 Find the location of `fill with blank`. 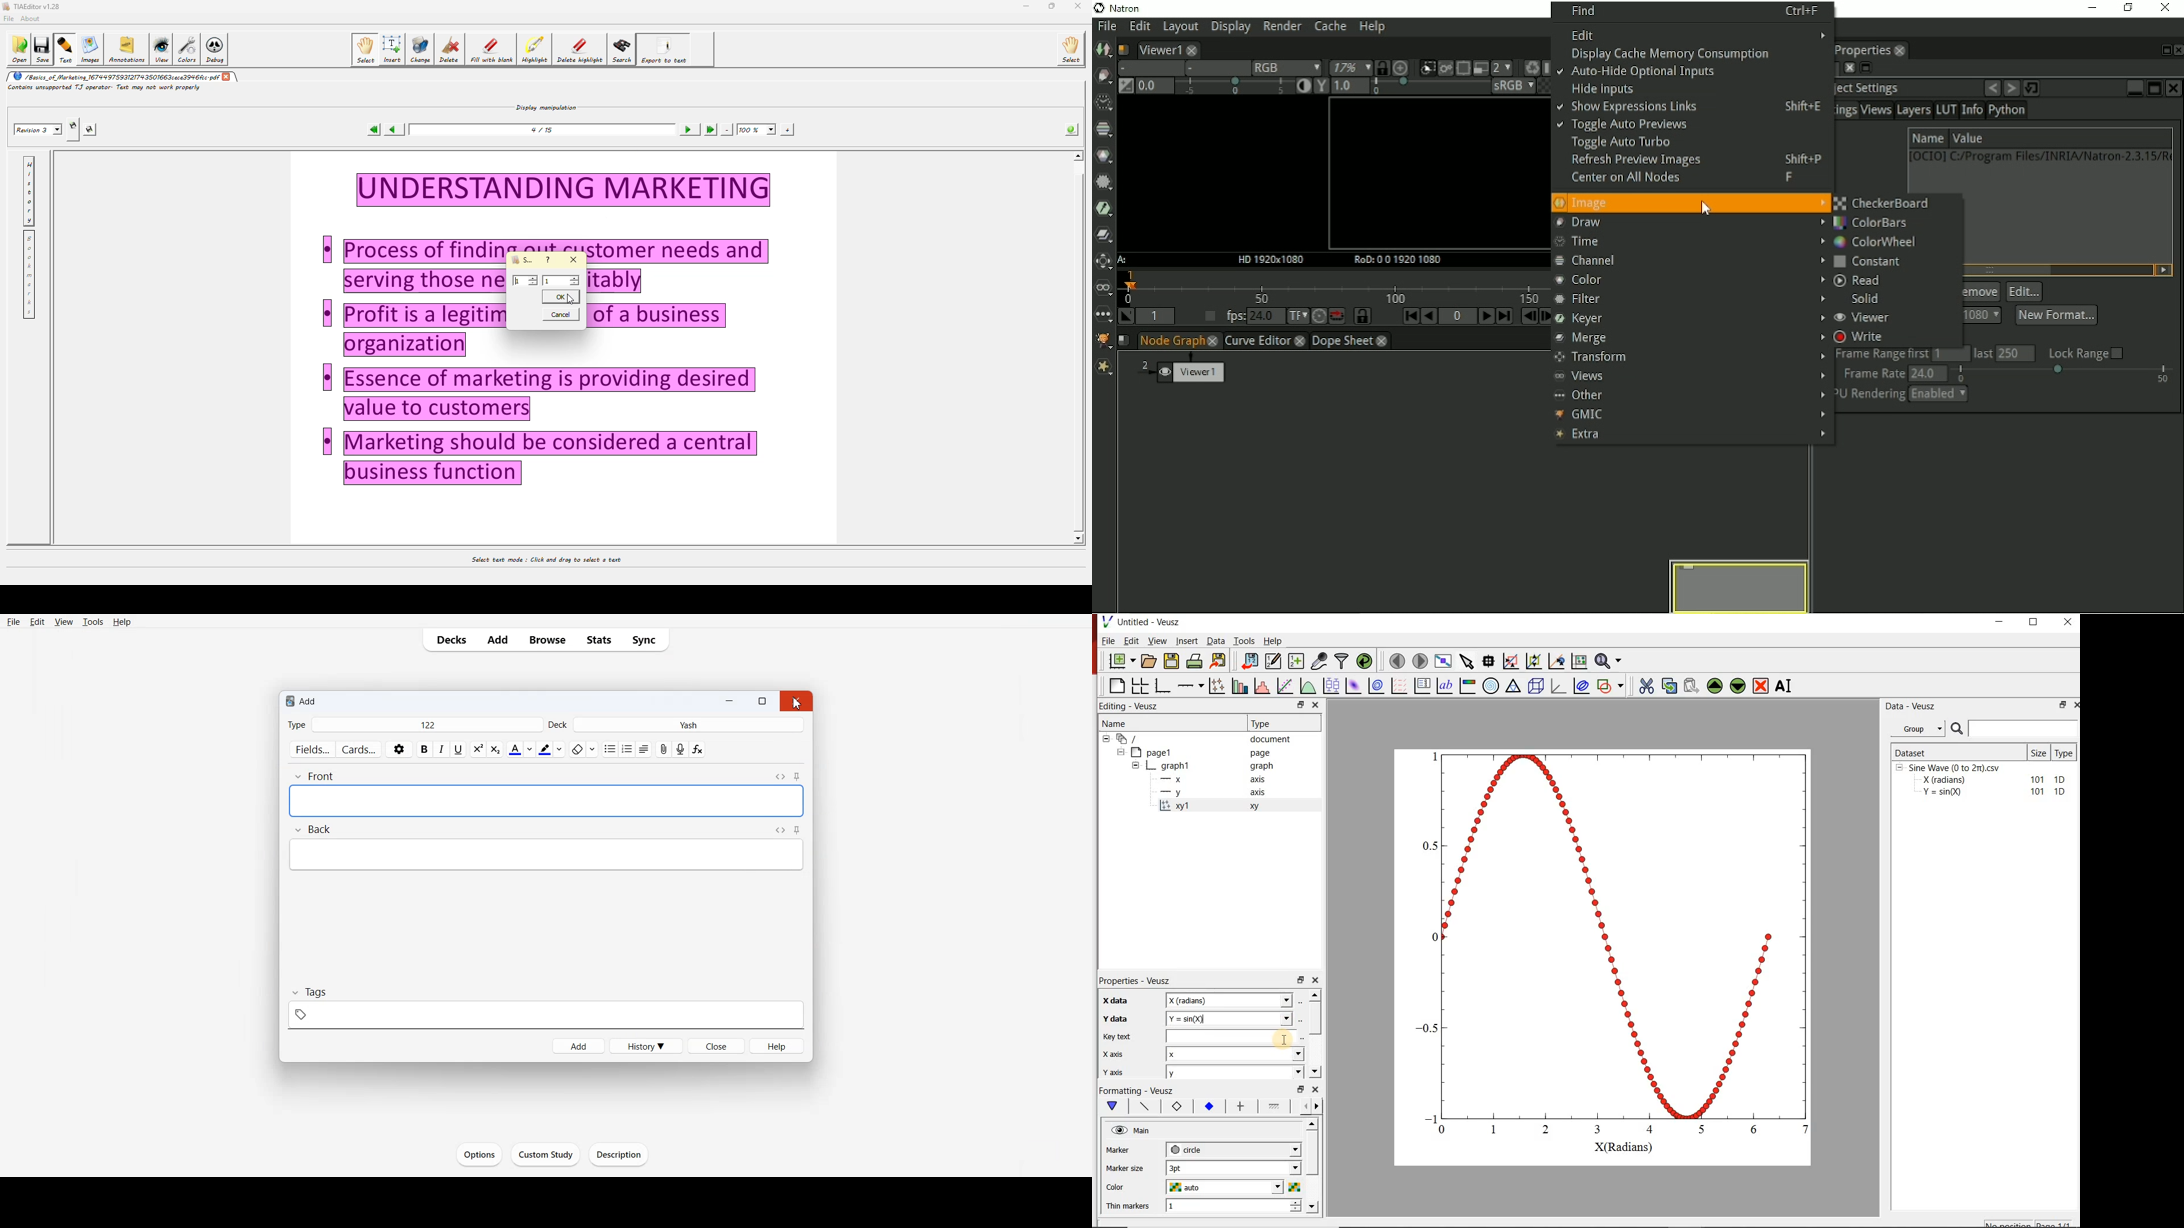

fill with blank is located at coordinates (491, 50).